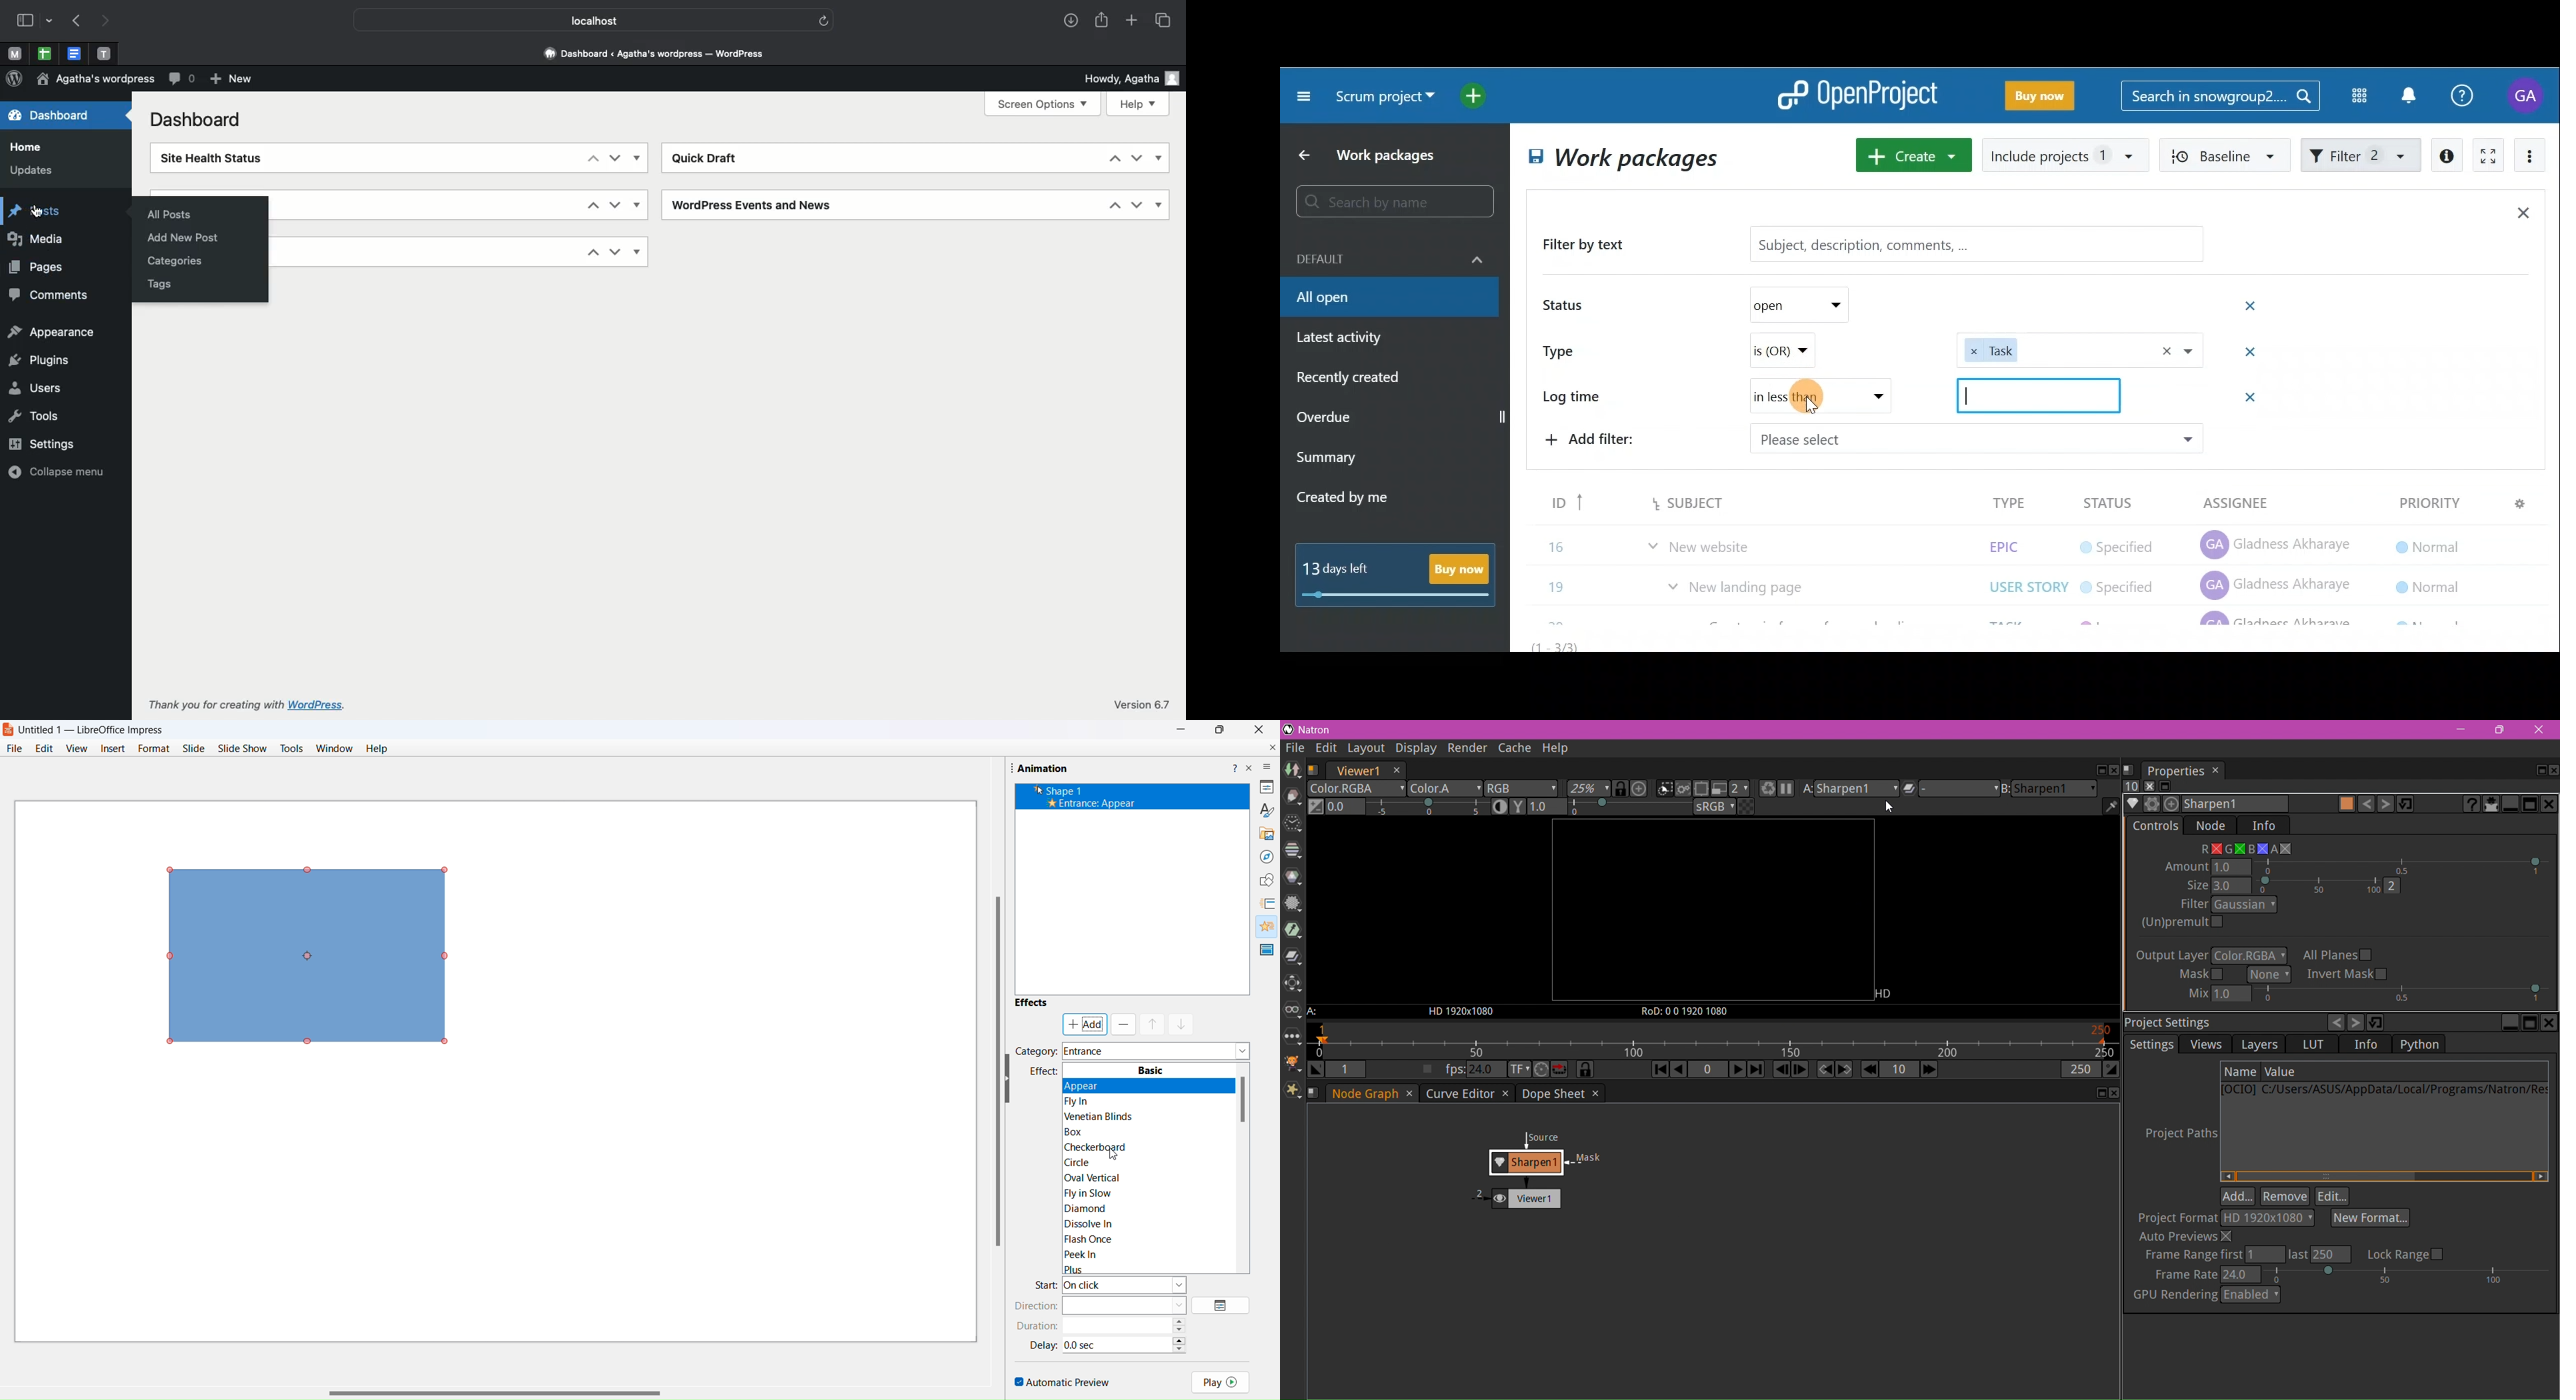 The width and height of the screenshot is (2576, 1400). I want to click on Down, so click(615, 158).